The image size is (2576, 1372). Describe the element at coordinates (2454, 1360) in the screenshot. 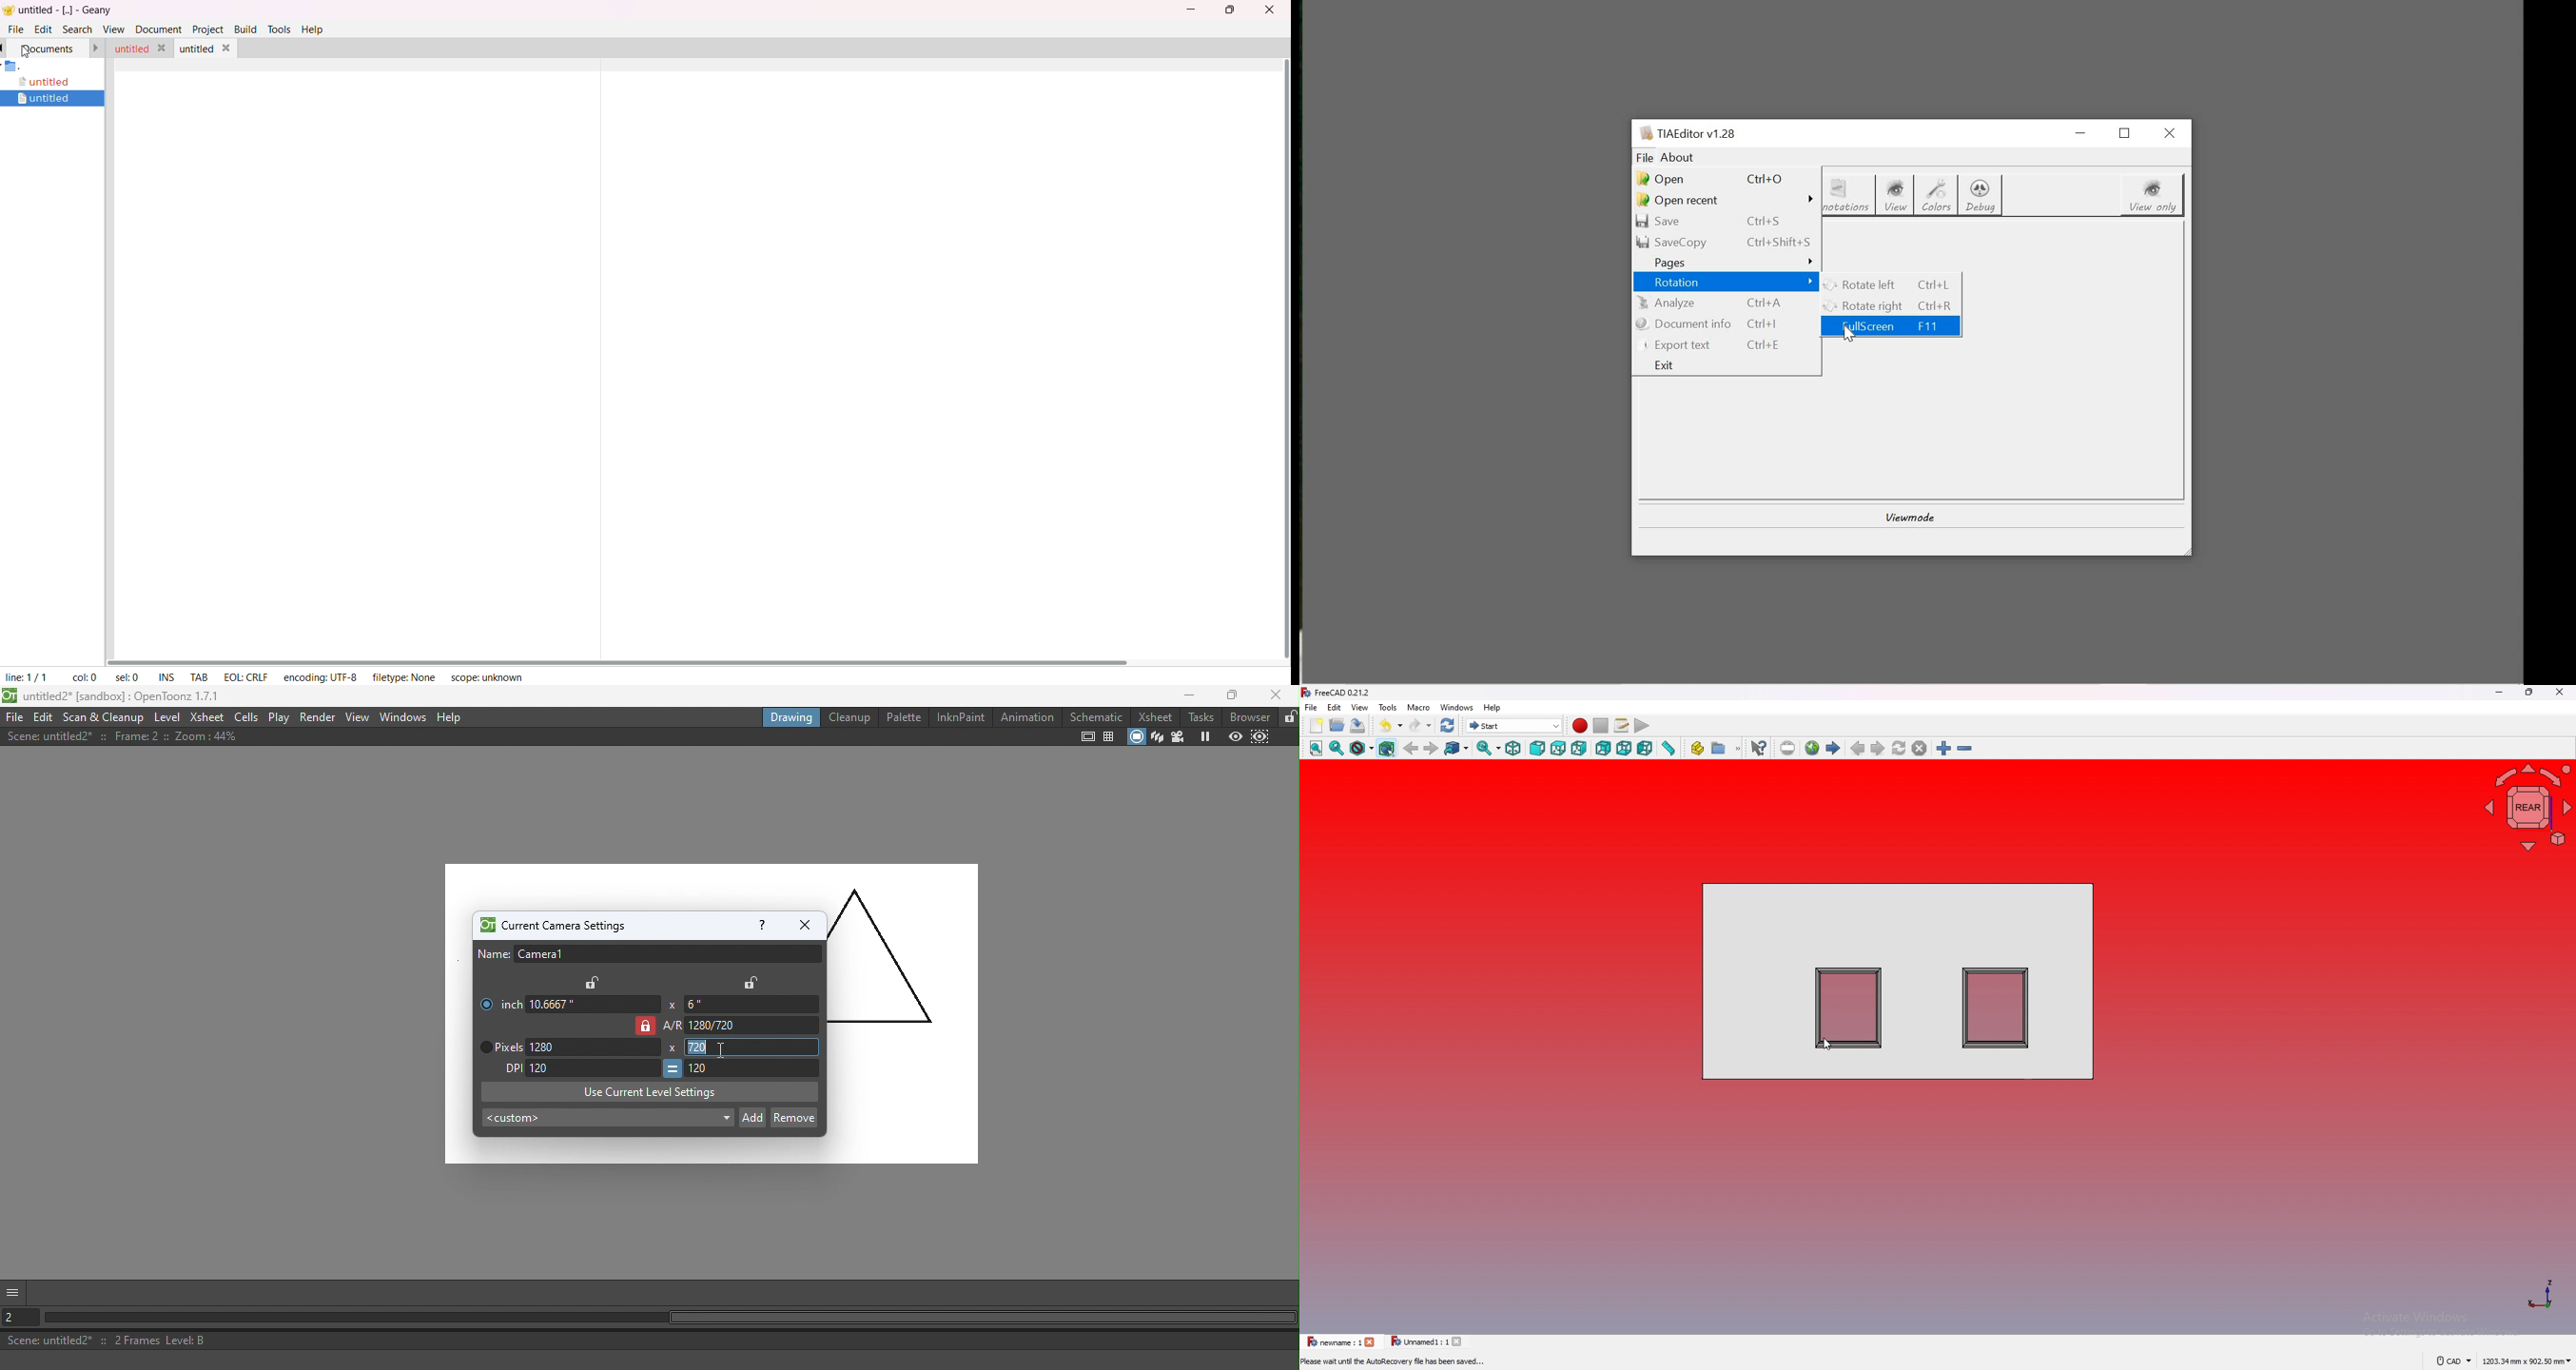

I see `cad navigation` at that location.